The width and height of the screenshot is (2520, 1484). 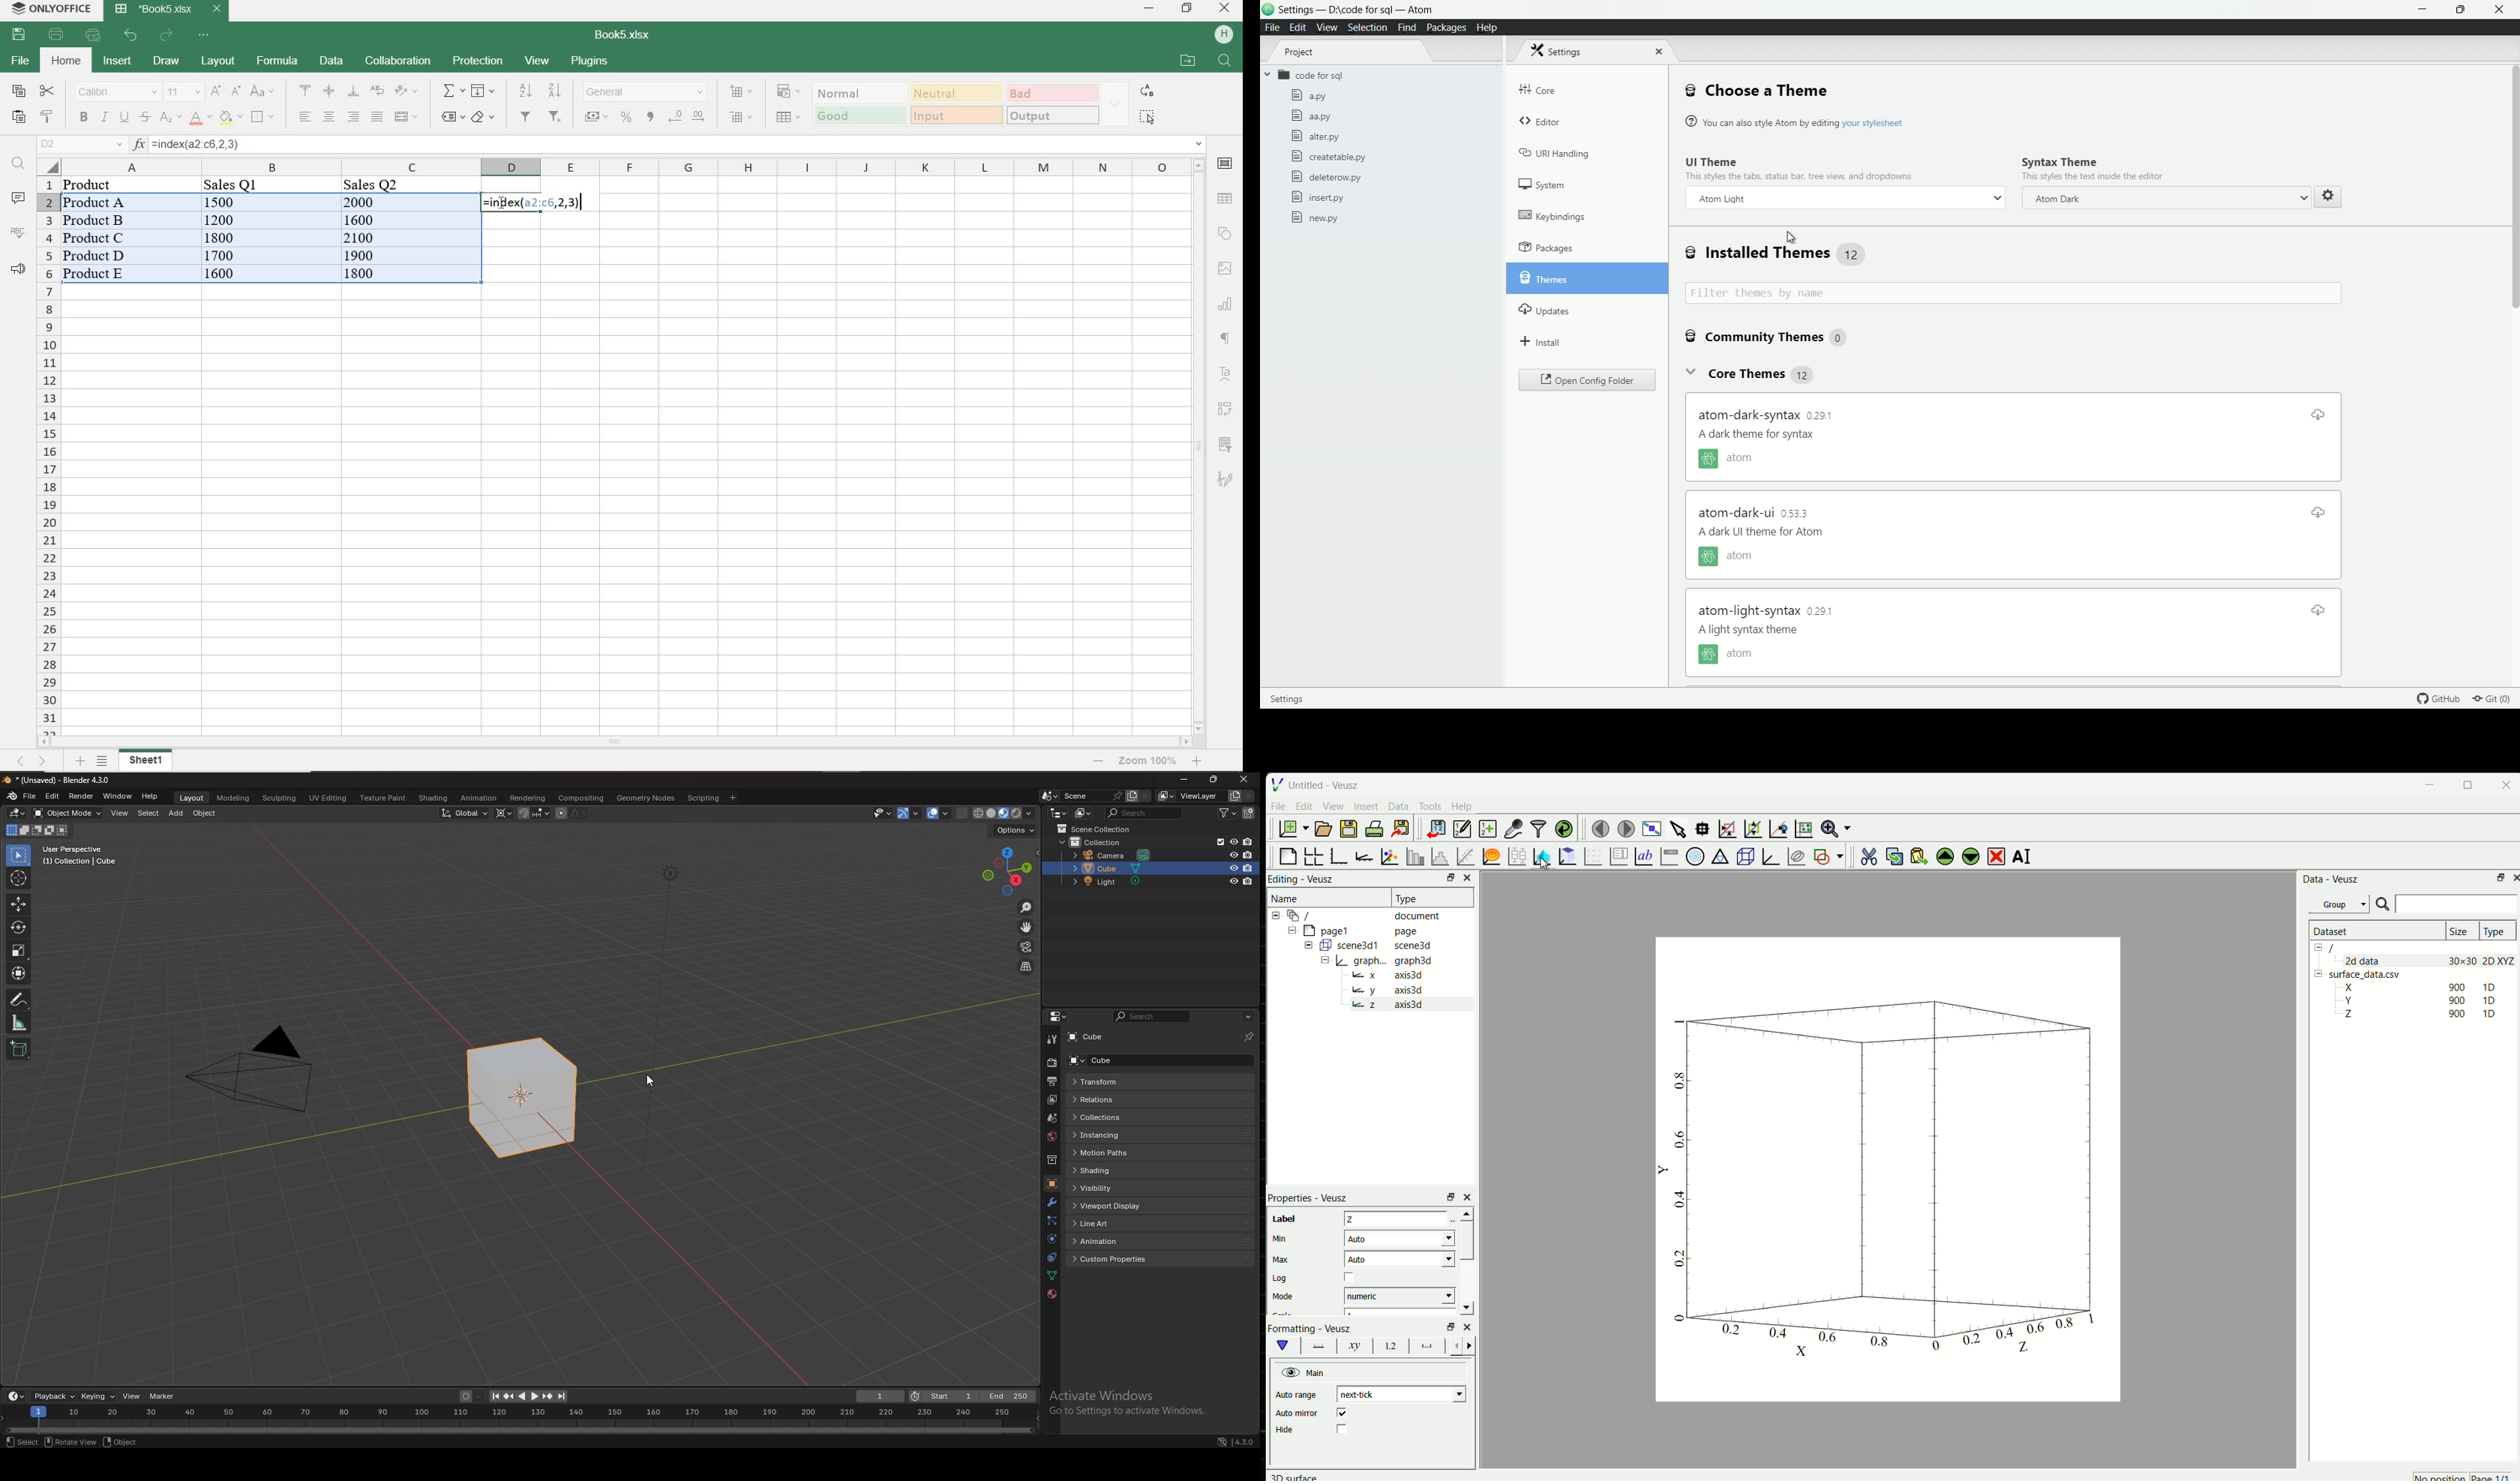 I want to click on acctive element, so click(x=499, y=1097).